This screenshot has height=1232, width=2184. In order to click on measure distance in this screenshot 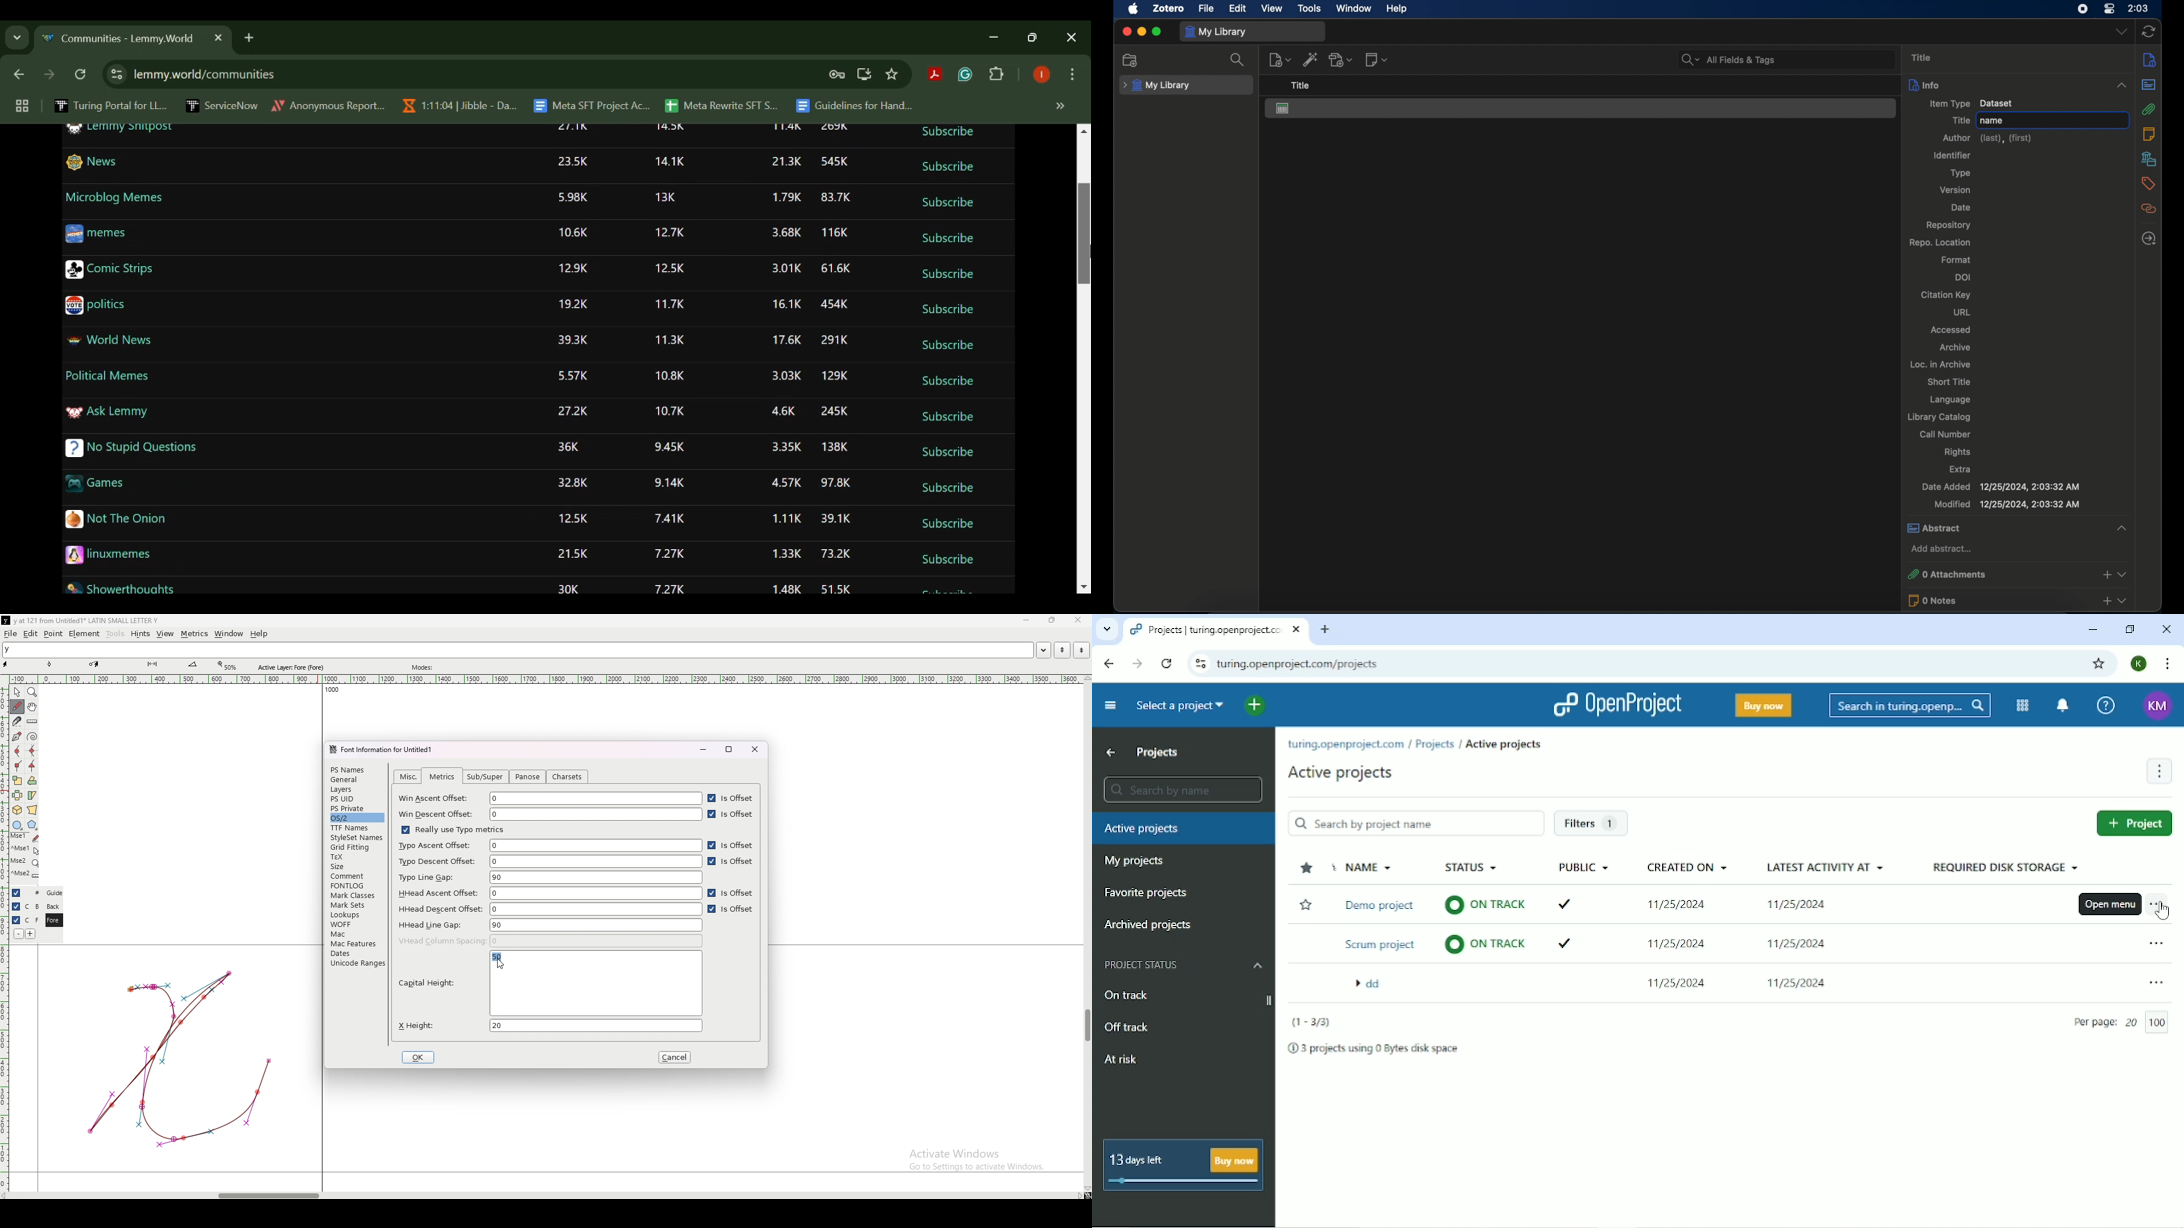, I will do `click(32, 723)`.